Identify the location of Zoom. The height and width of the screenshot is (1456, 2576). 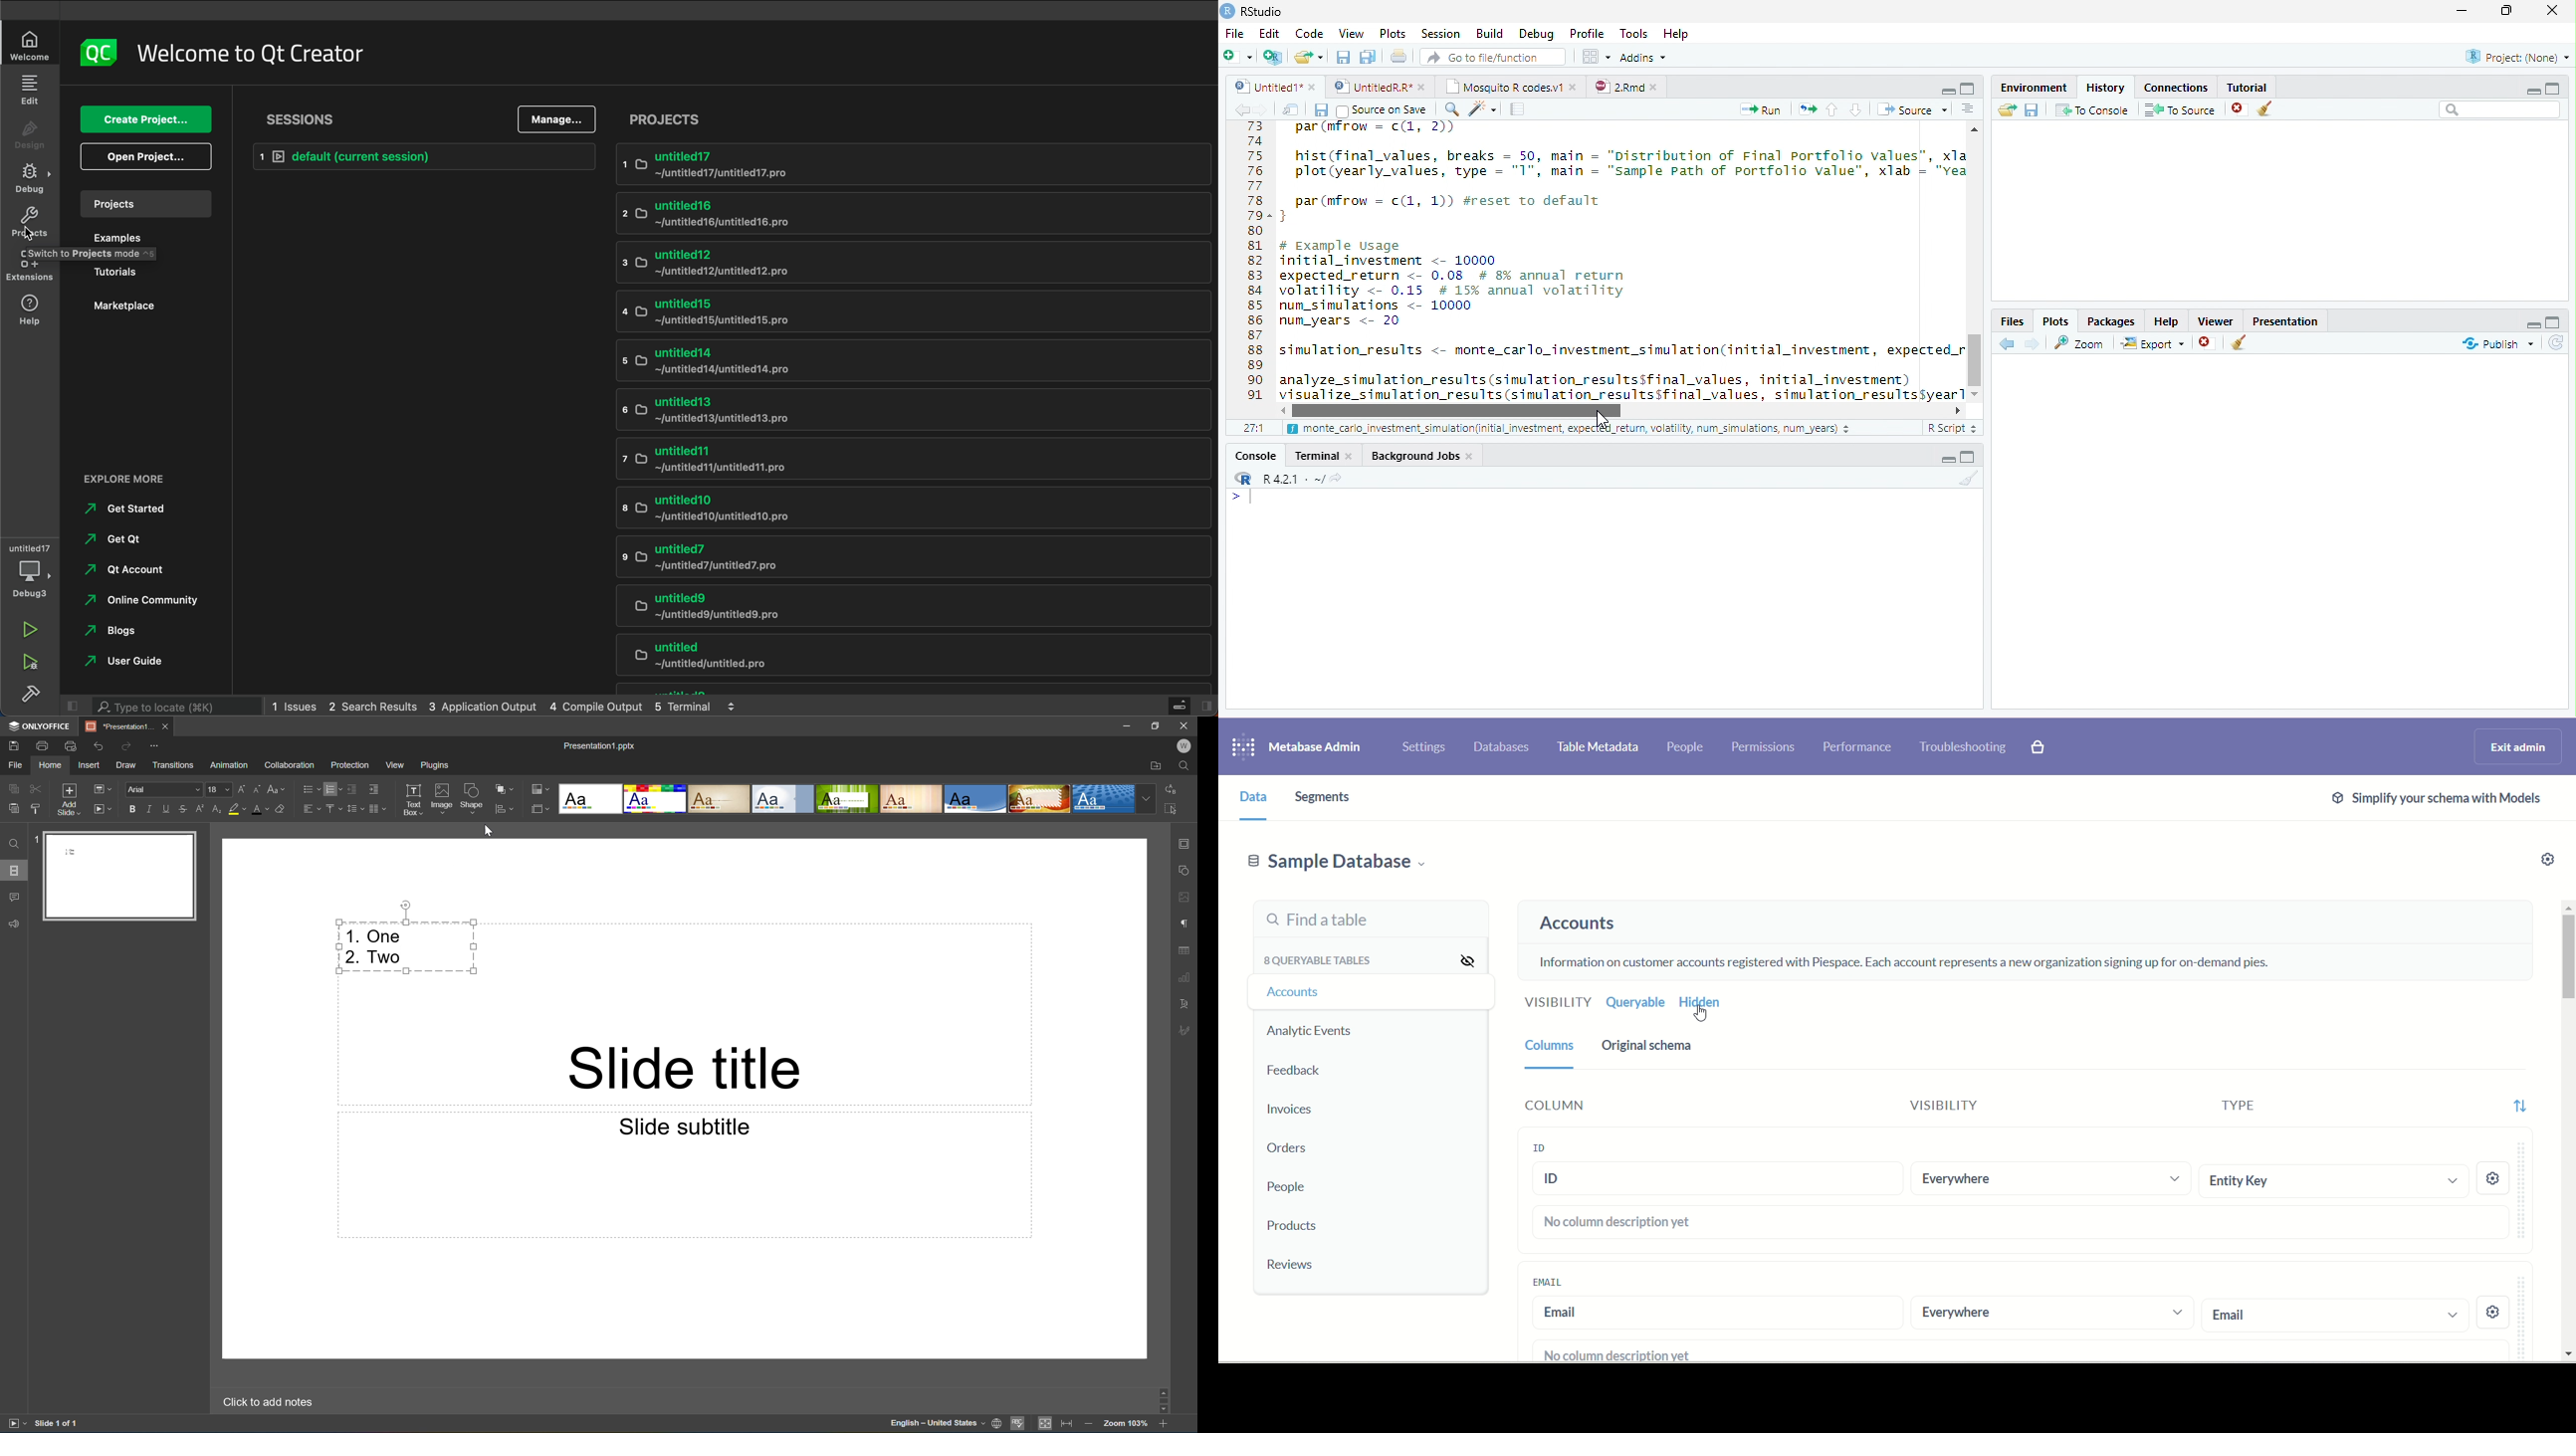
(2080, 342).